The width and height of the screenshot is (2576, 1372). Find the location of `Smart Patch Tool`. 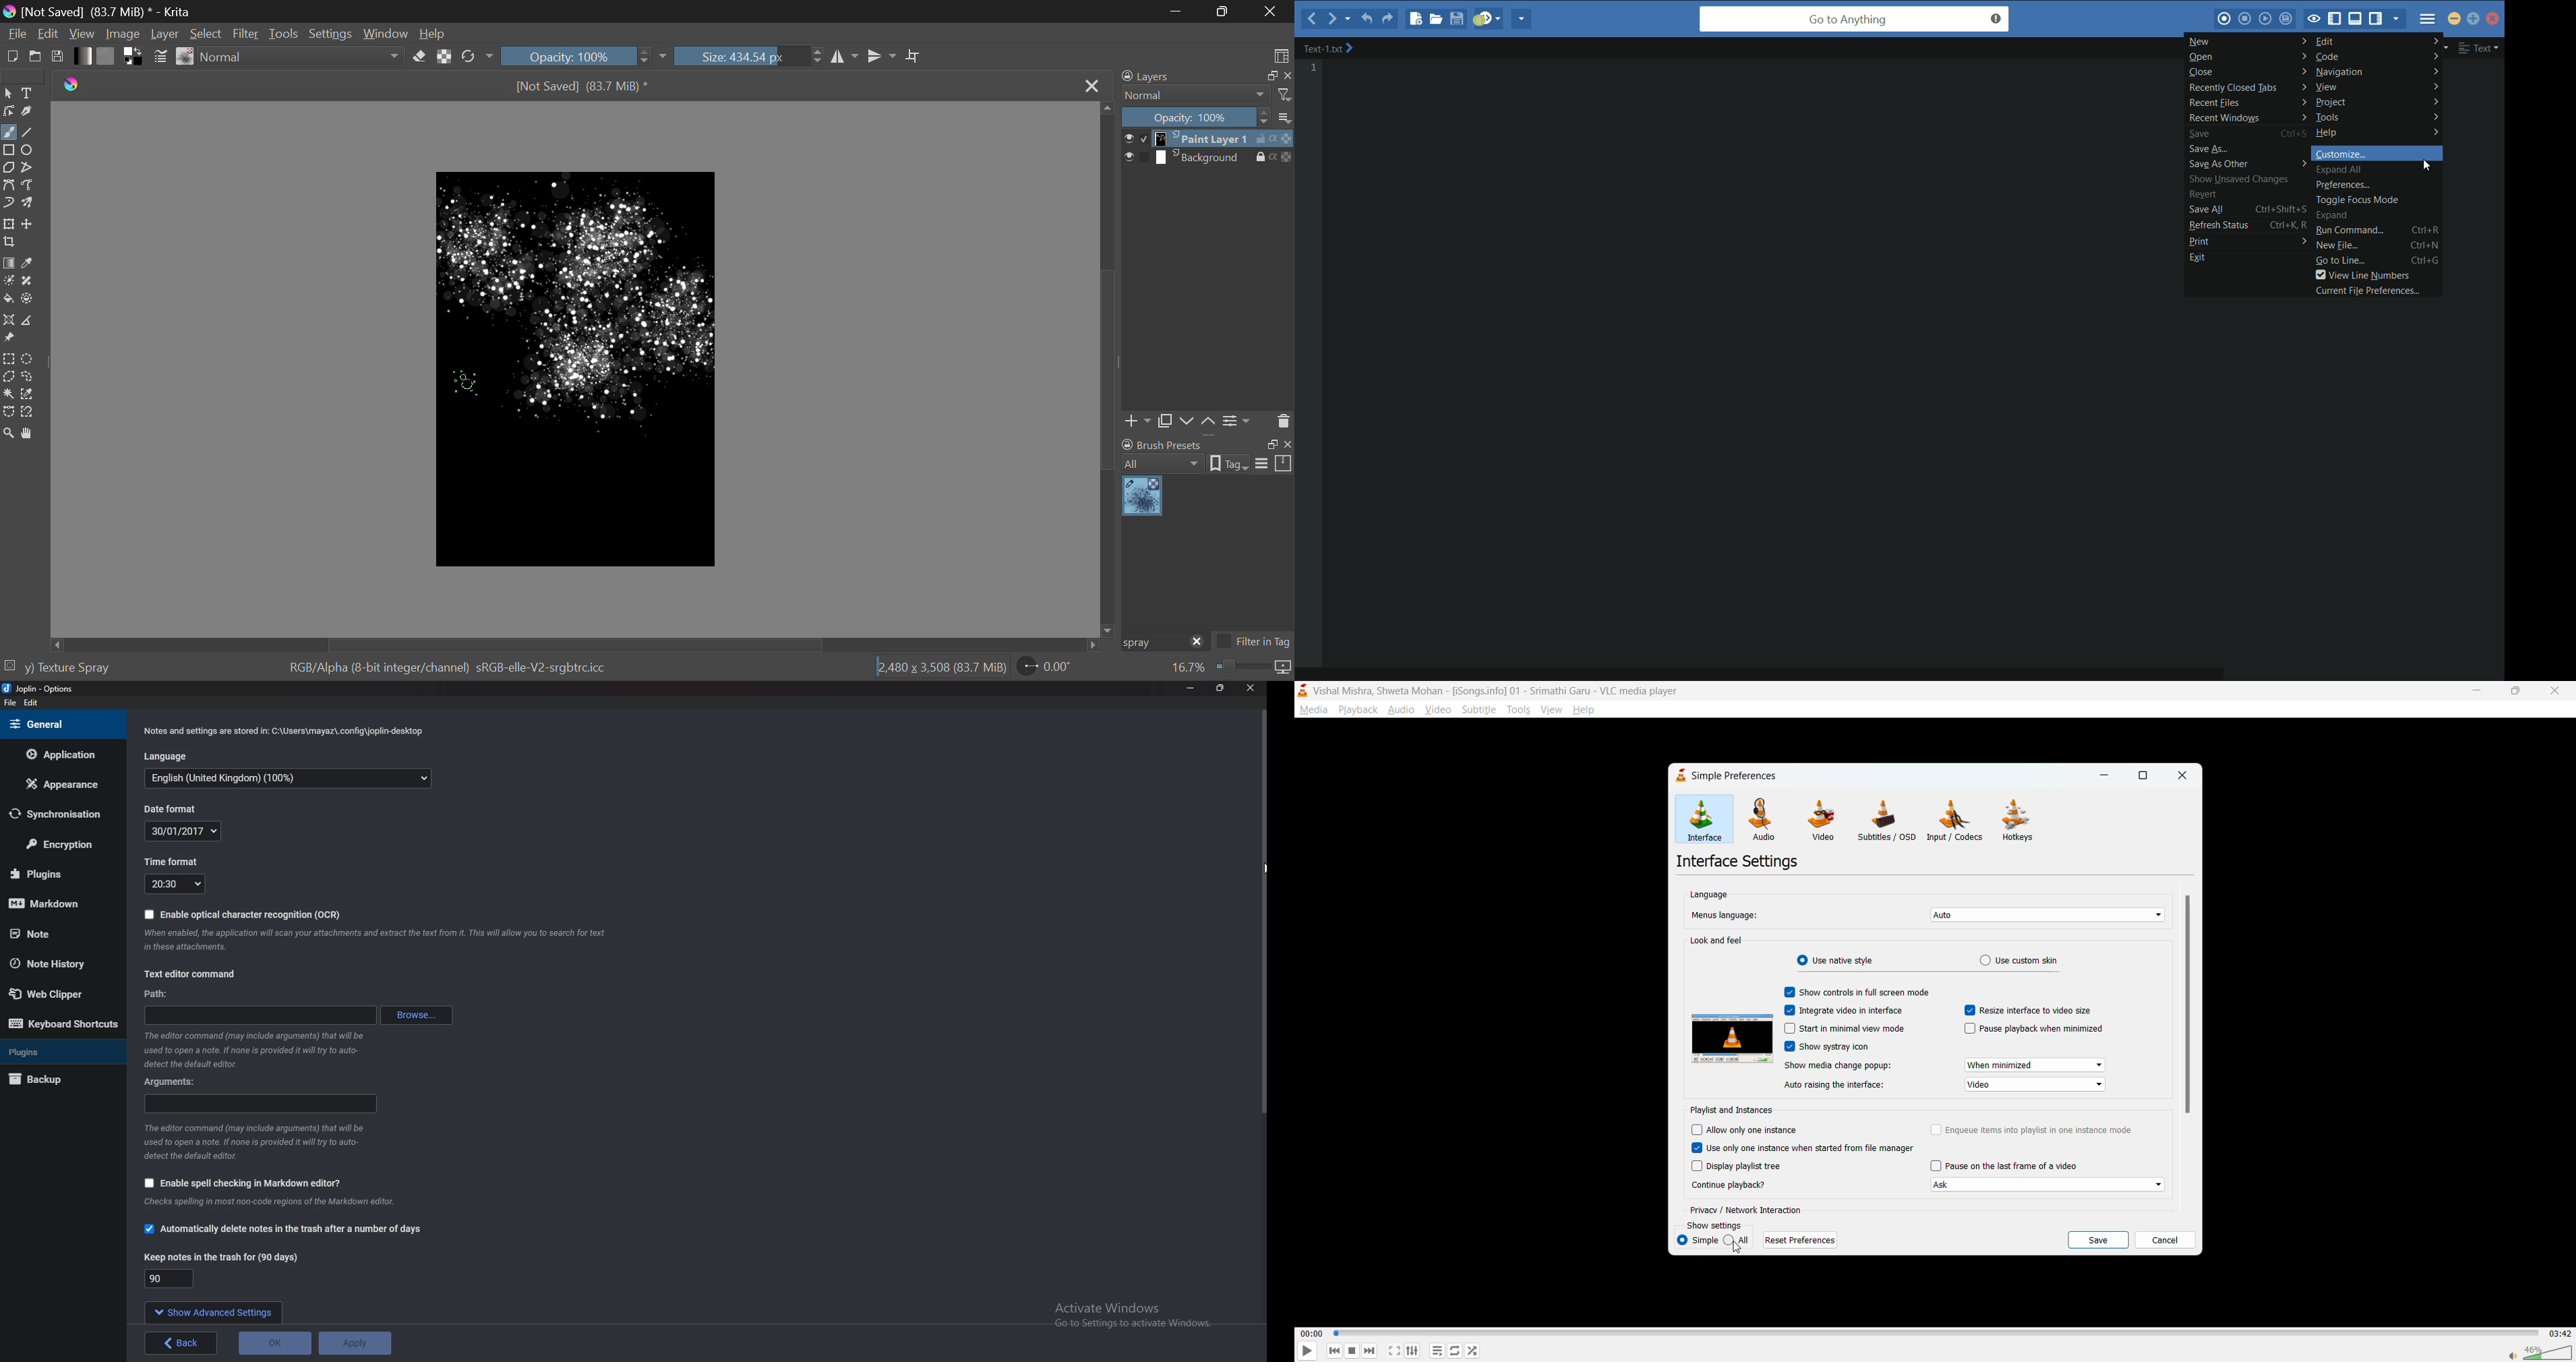

Smart Patch Tool is located at coordinates (28, 284).